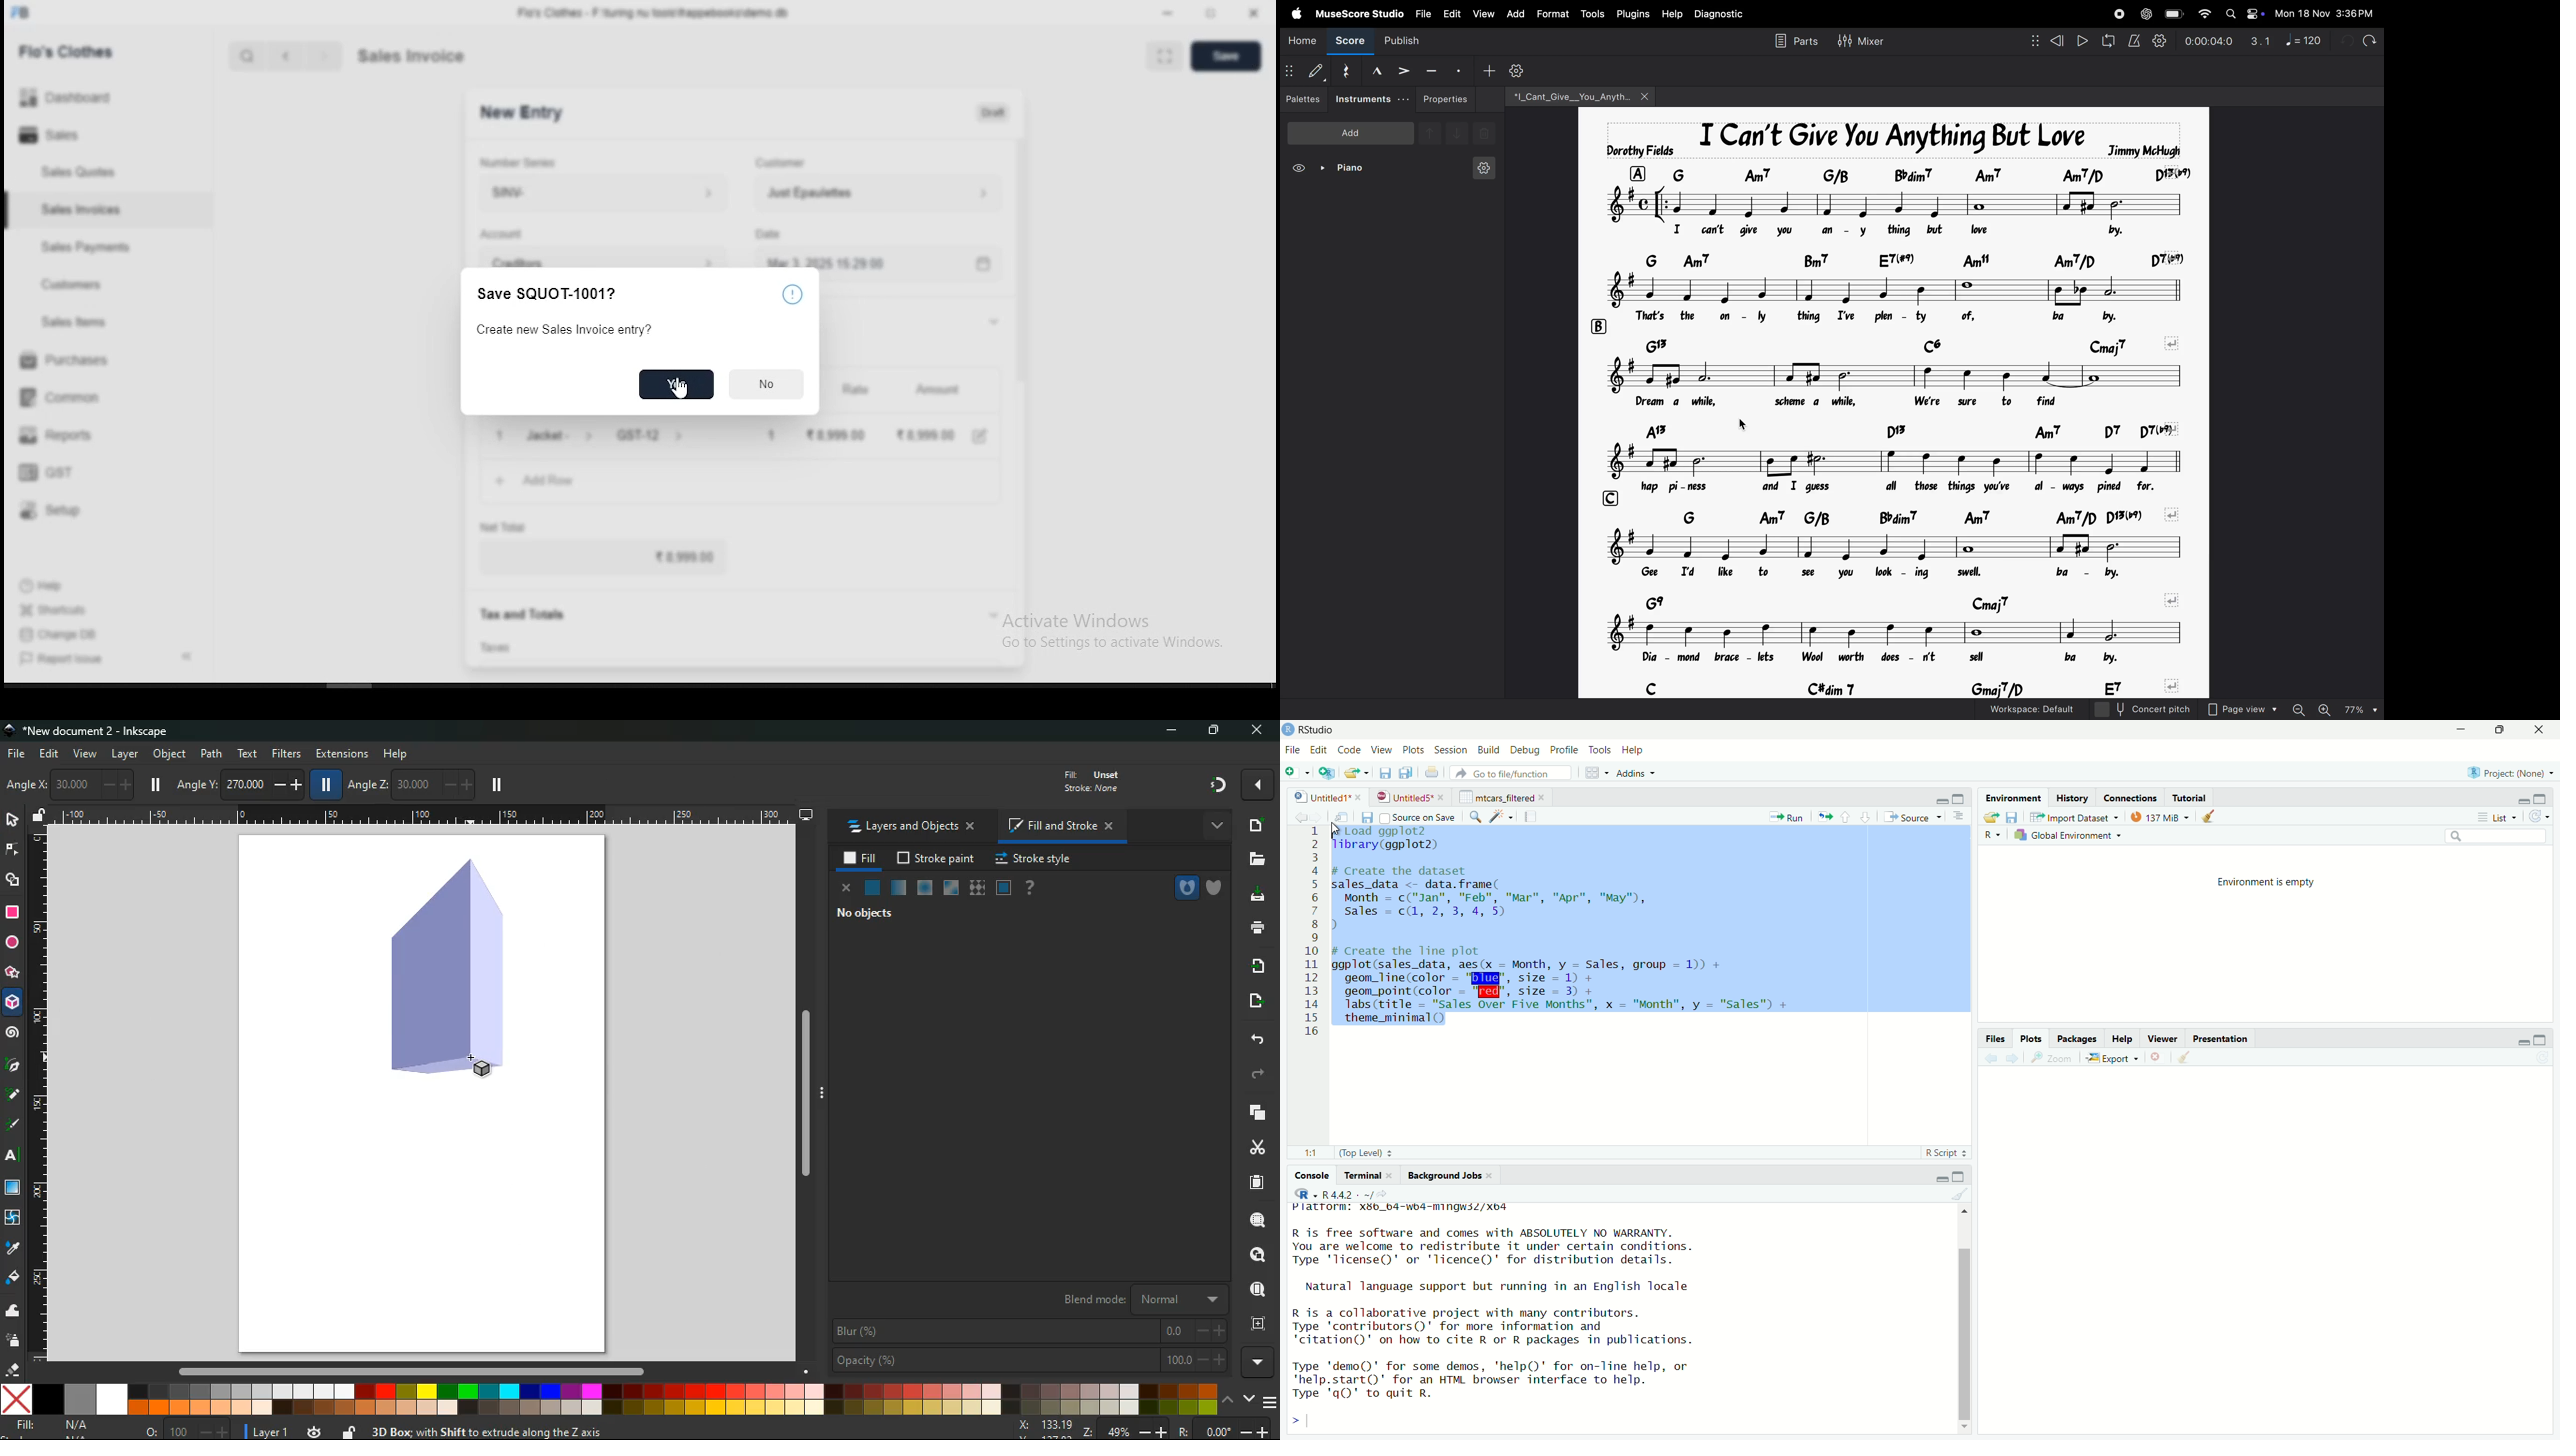  What do you see at coordinates (1893, 231) in the screenshot?
I see `lyrics` at bounding box center [1893, 231].